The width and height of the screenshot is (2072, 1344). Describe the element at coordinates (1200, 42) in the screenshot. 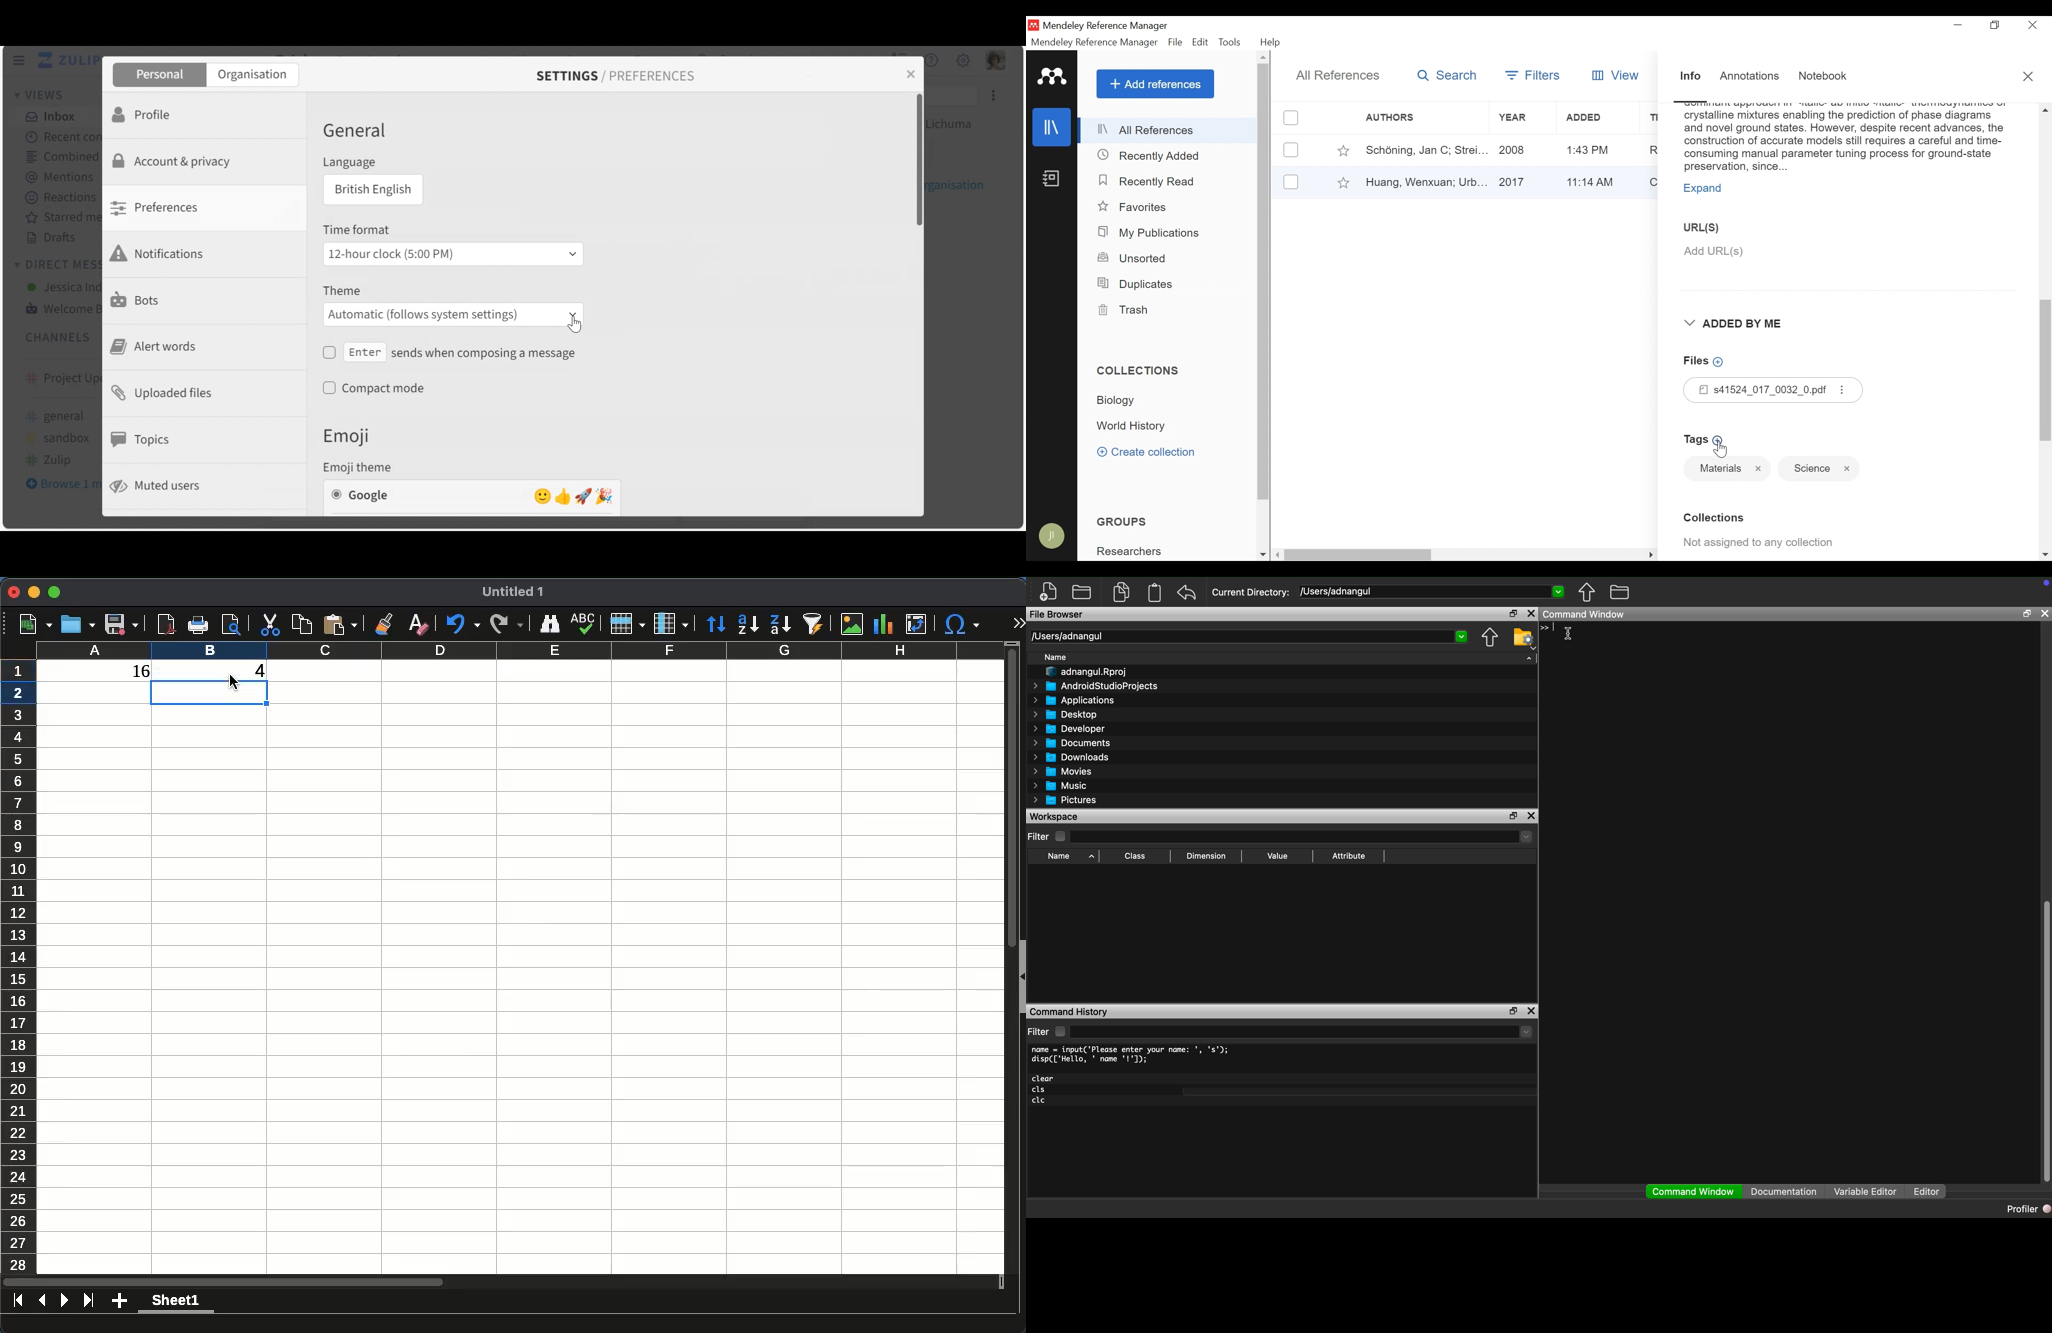

I see `Edit` at that location.